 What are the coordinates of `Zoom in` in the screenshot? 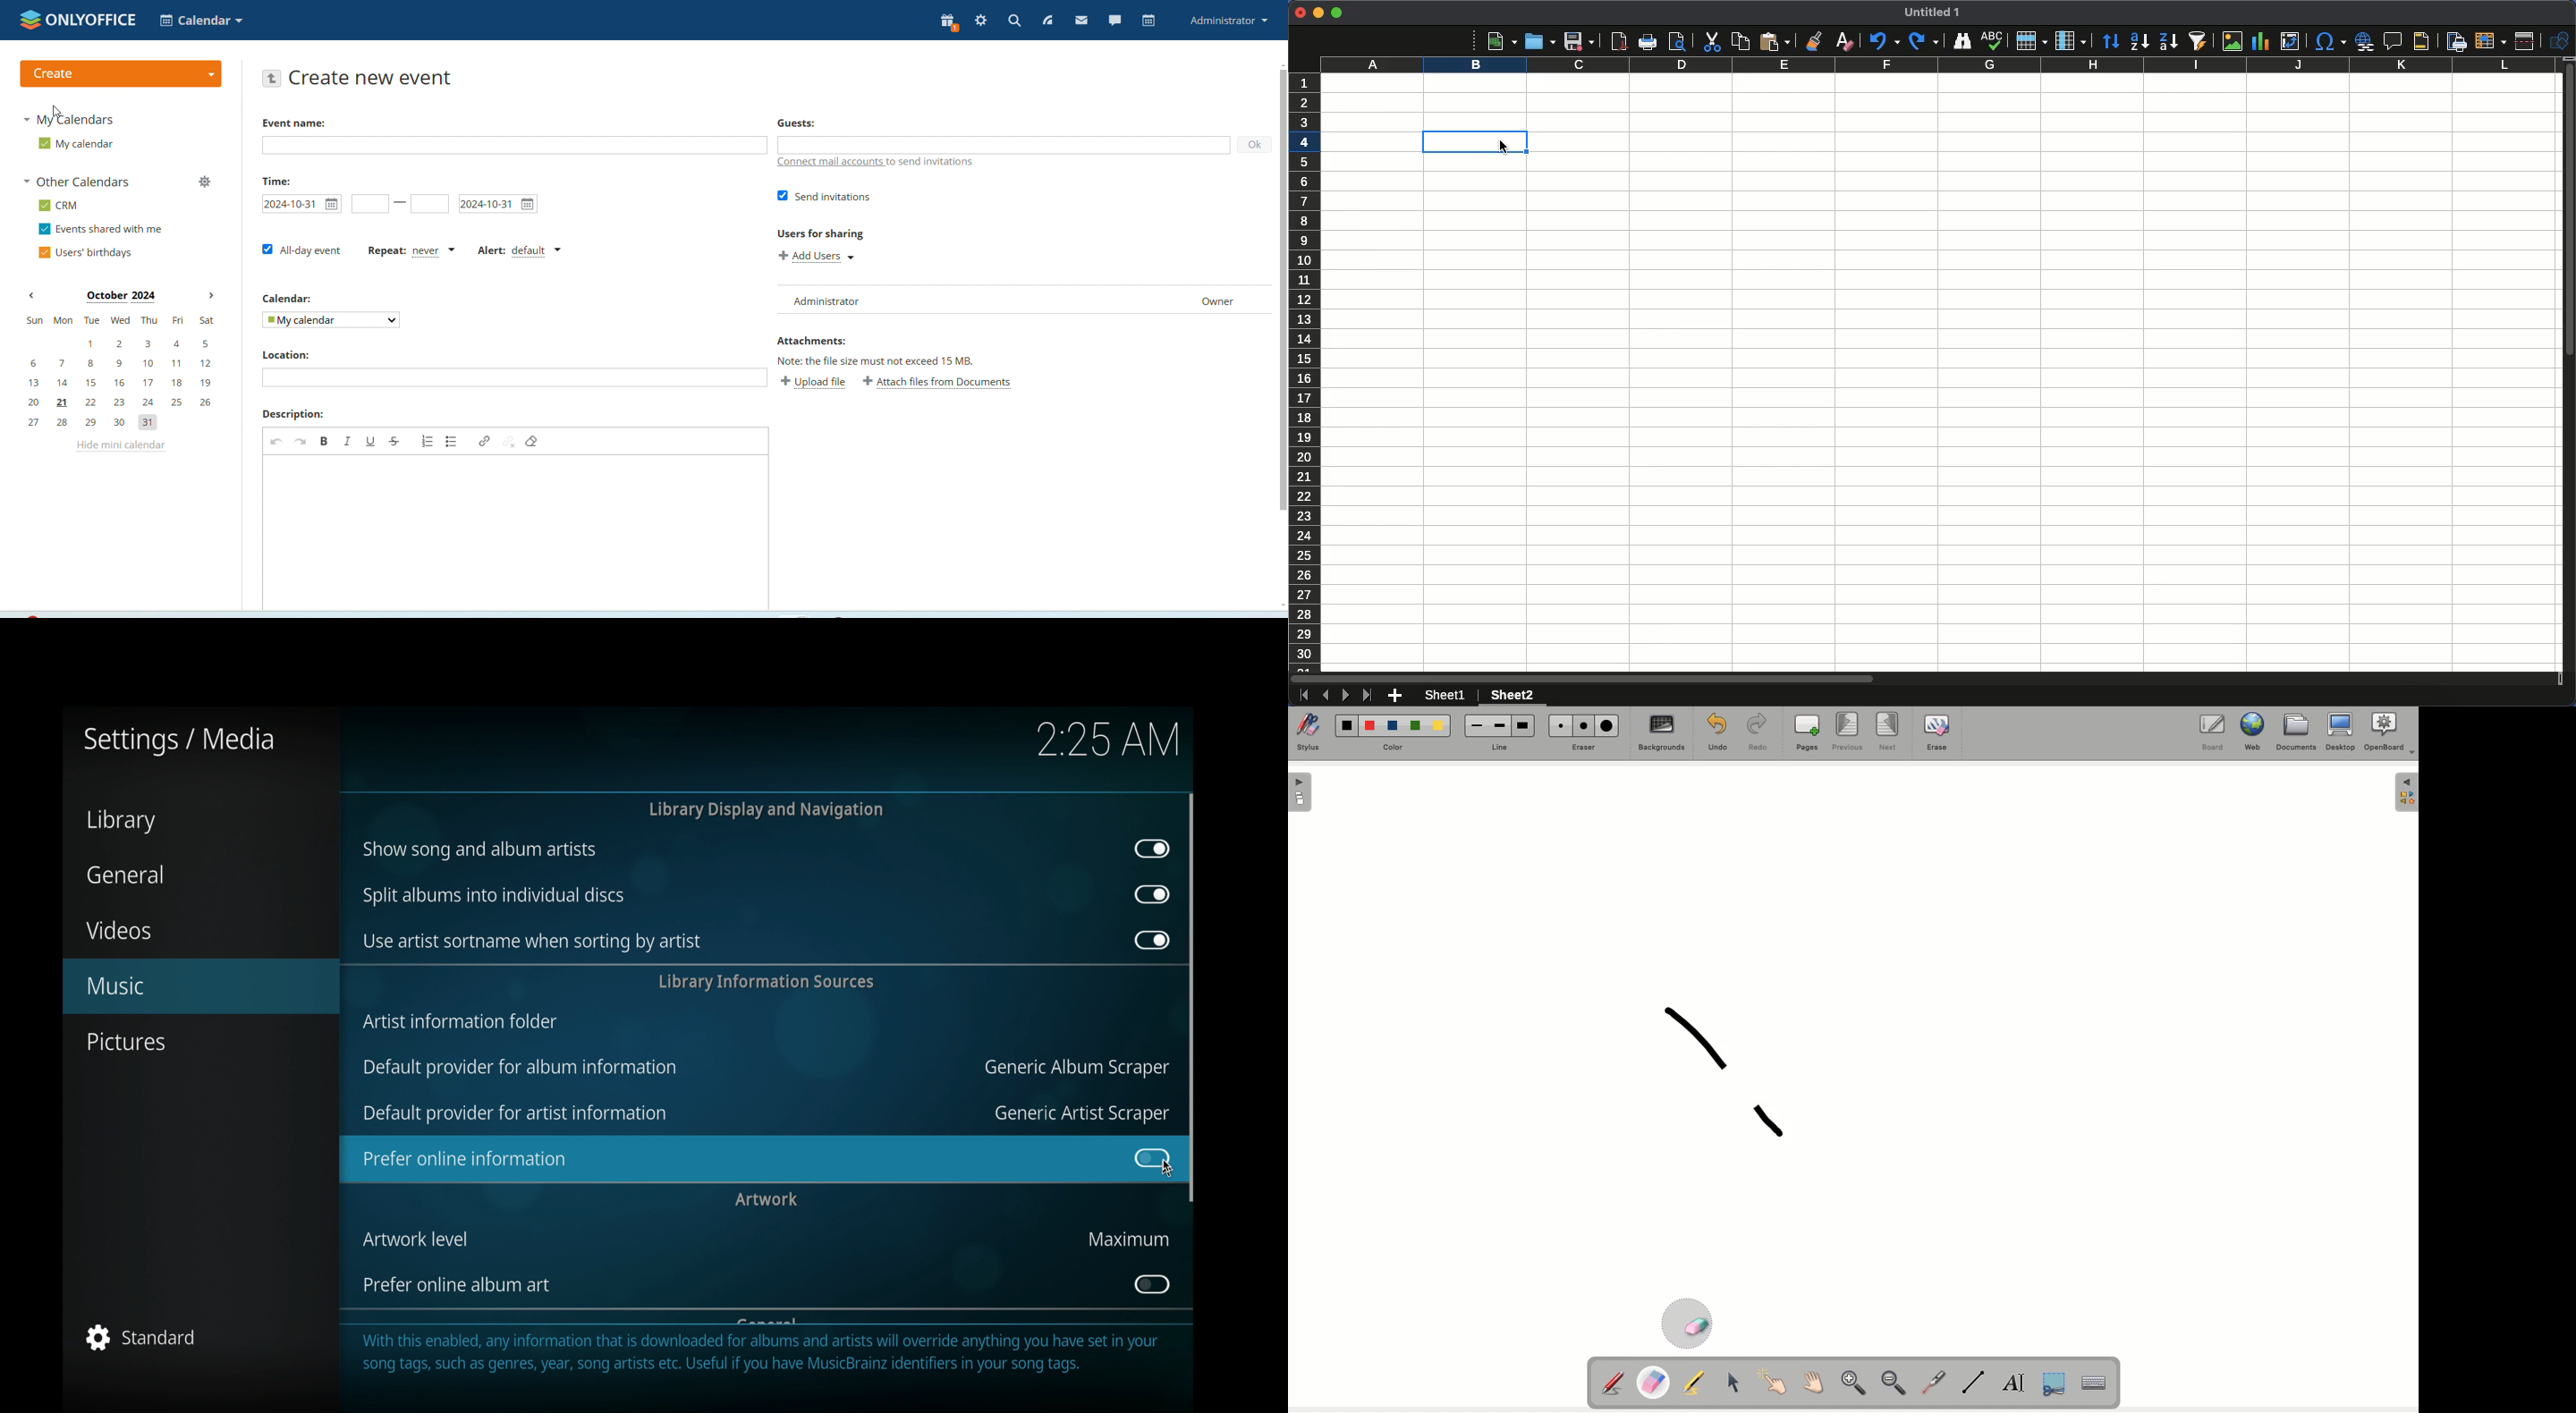 It's located at (1853, 1384).